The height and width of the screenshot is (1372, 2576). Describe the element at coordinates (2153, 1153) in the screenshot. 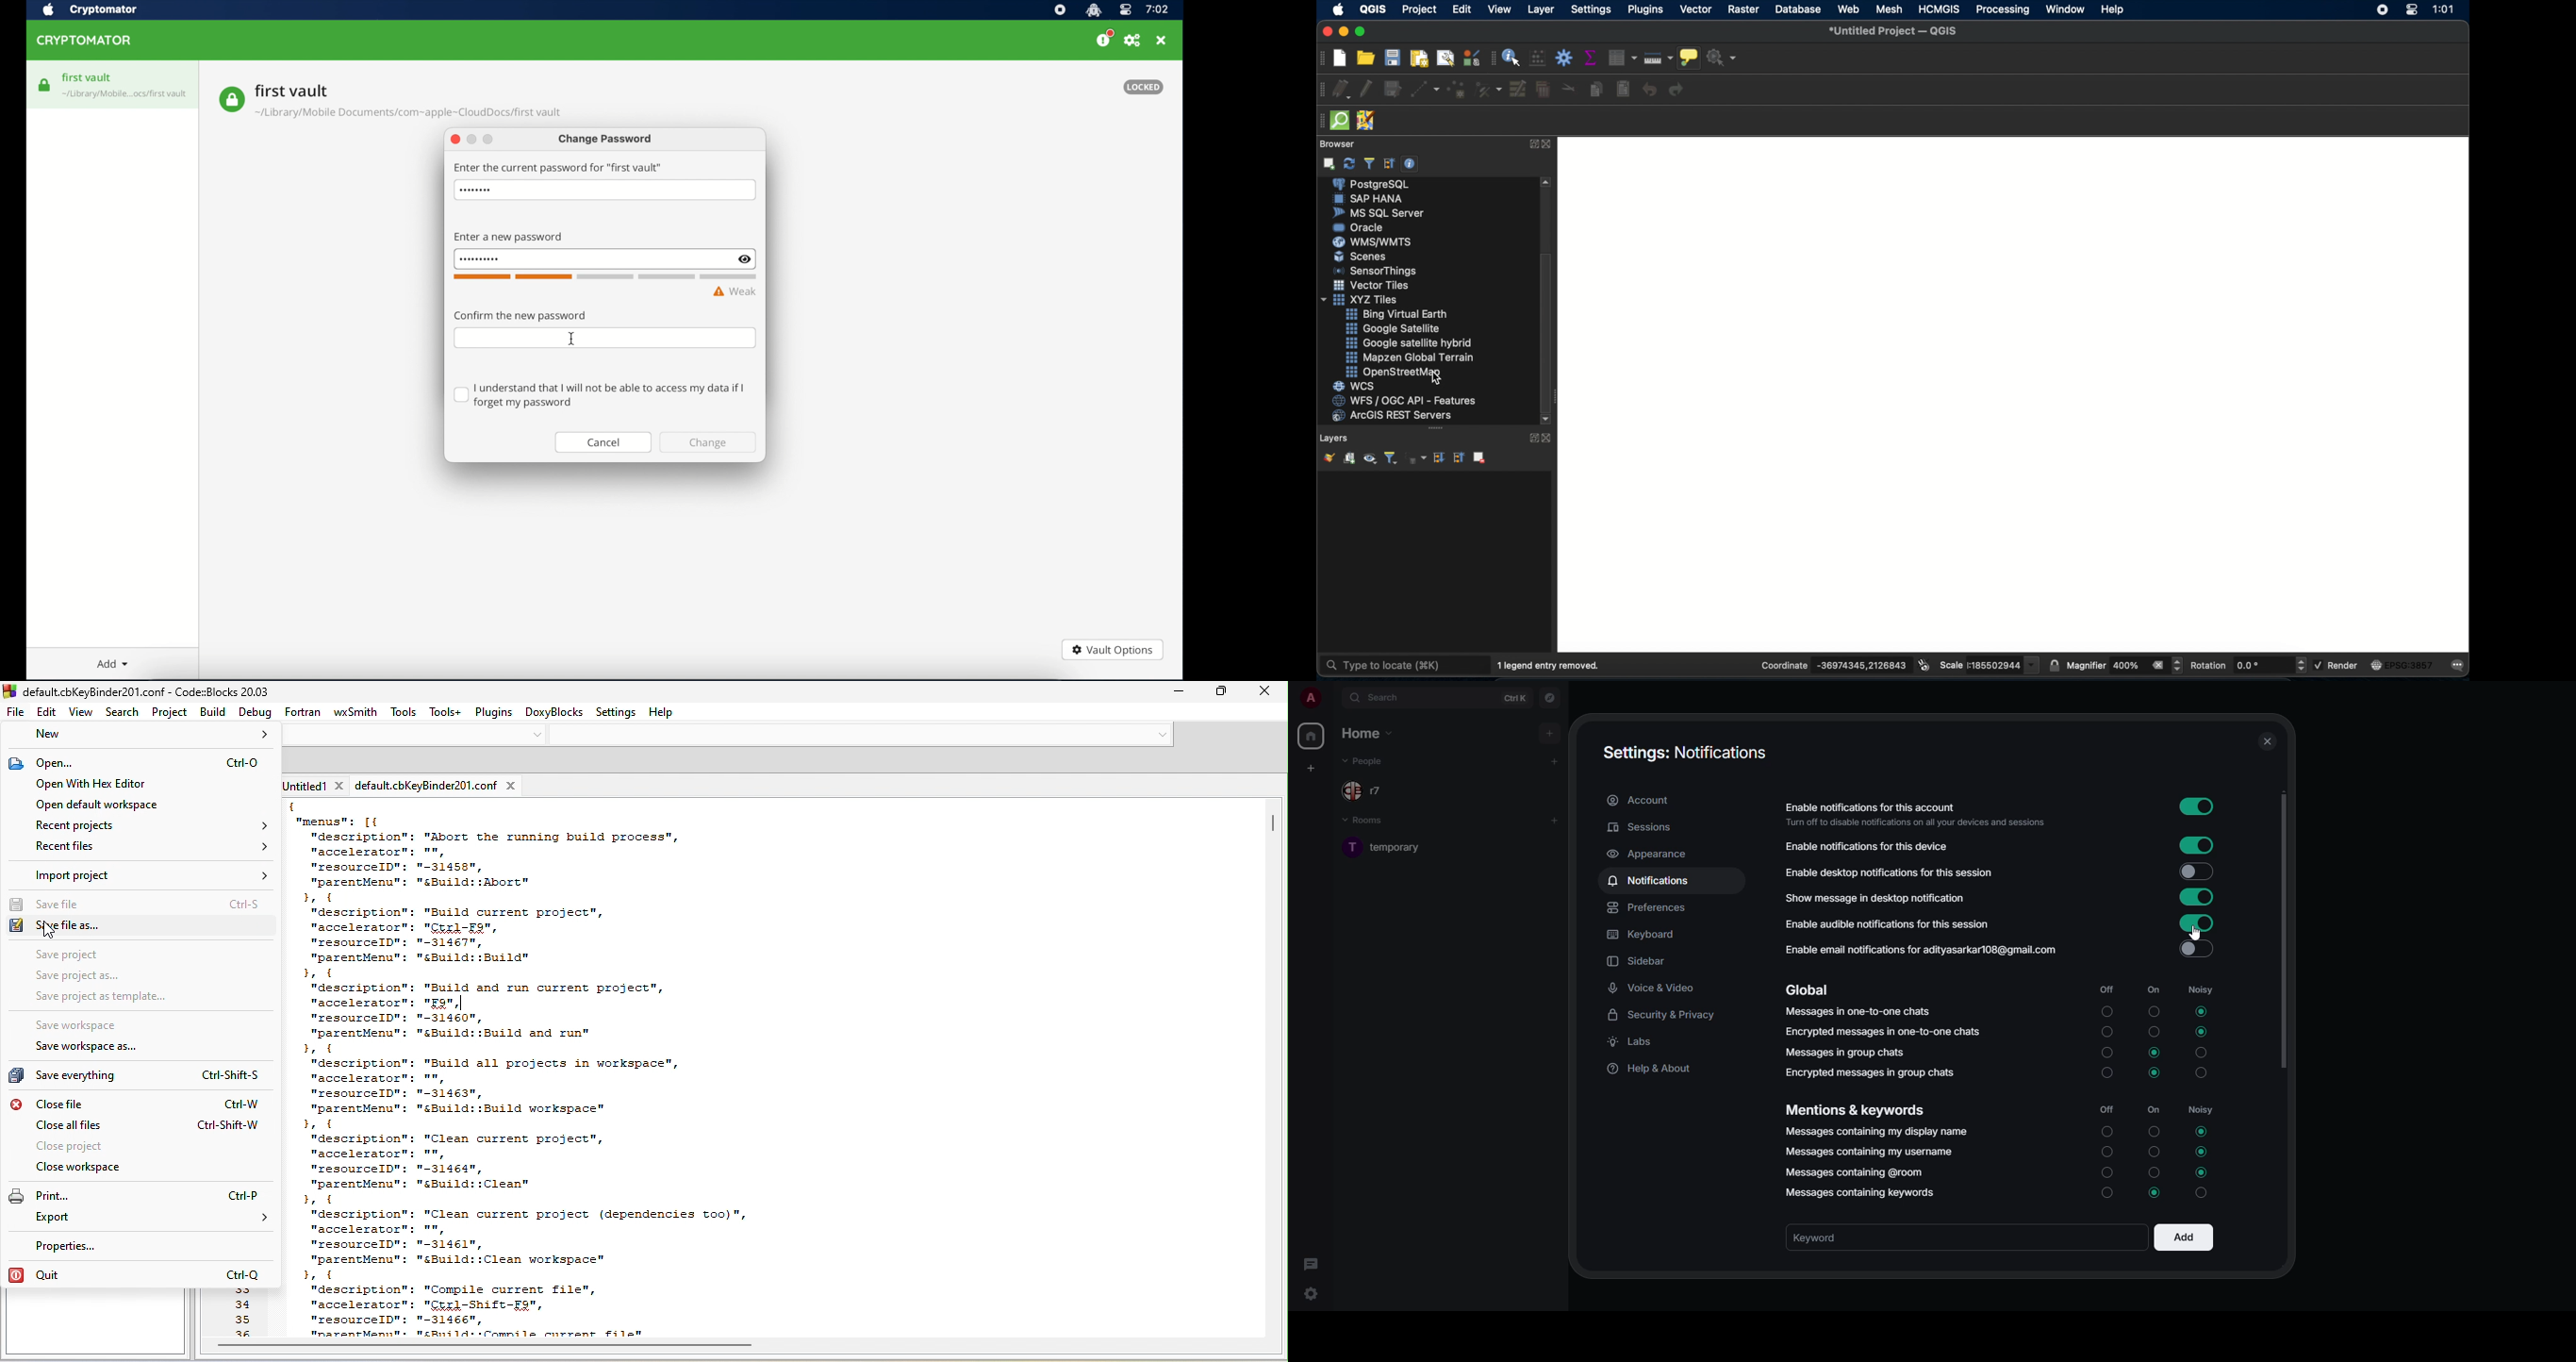

I see `On Unselected` at that location.